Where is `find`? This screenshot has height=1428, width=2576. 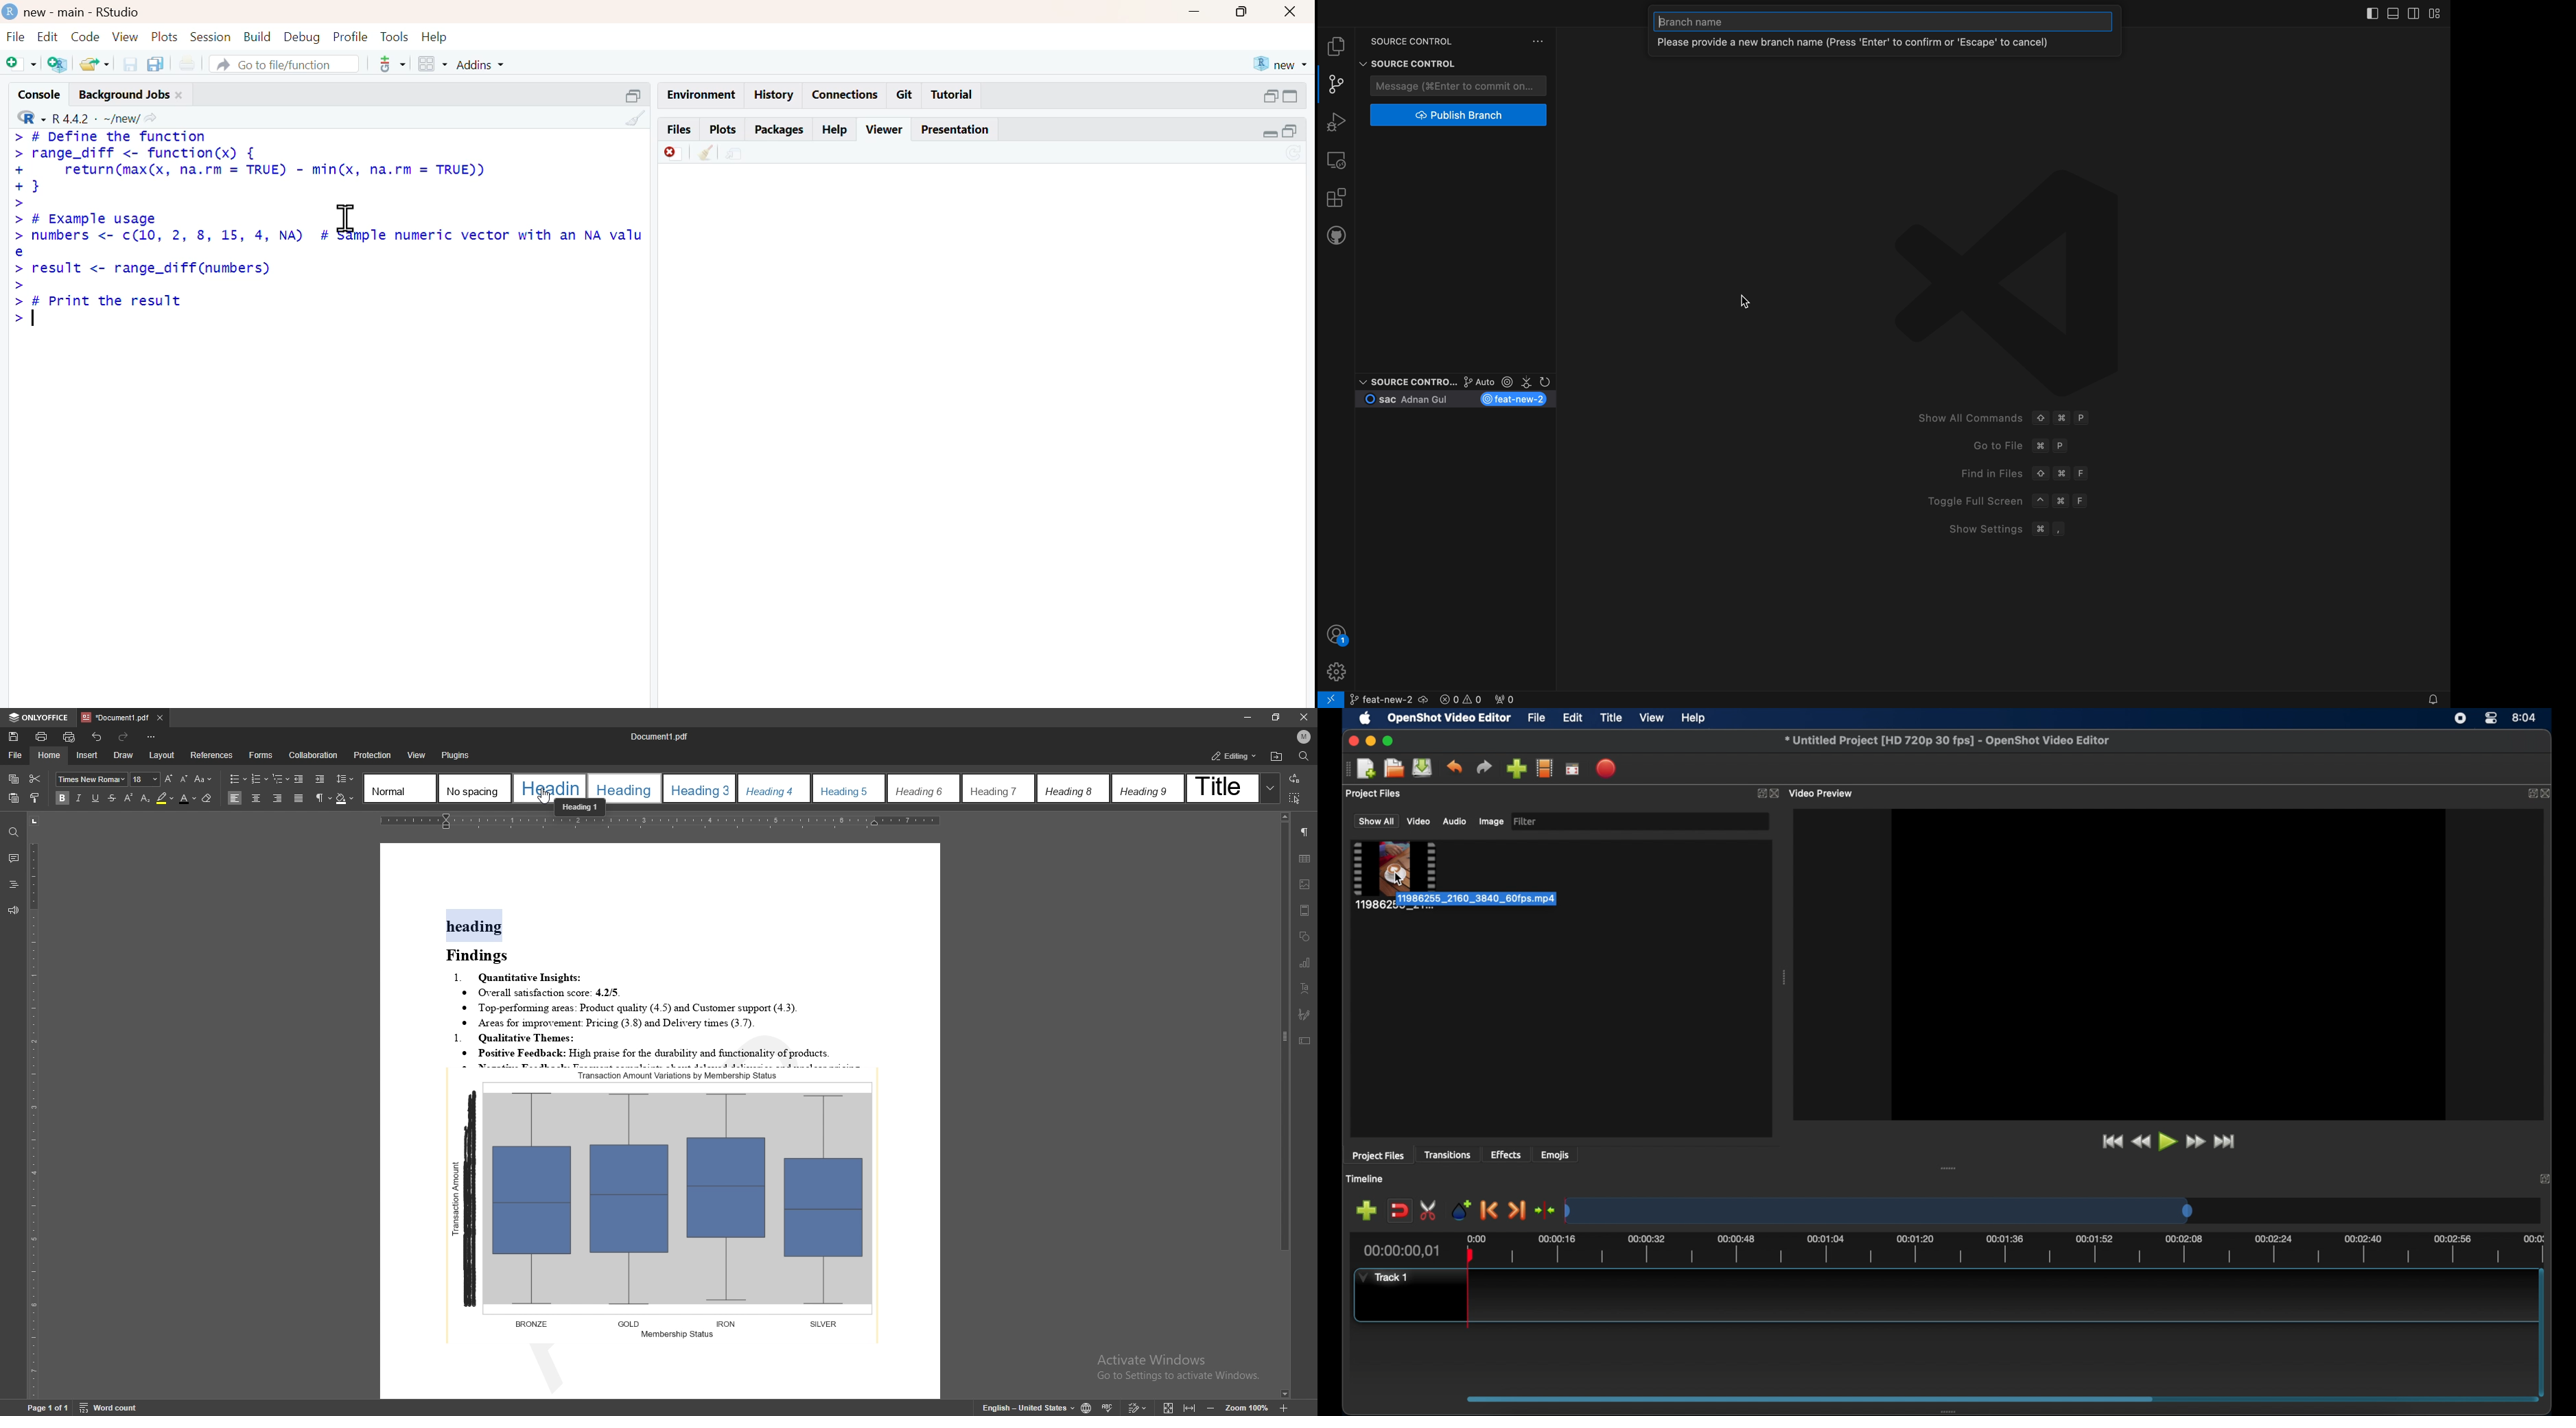 find is located at coordinates (1304, 757).